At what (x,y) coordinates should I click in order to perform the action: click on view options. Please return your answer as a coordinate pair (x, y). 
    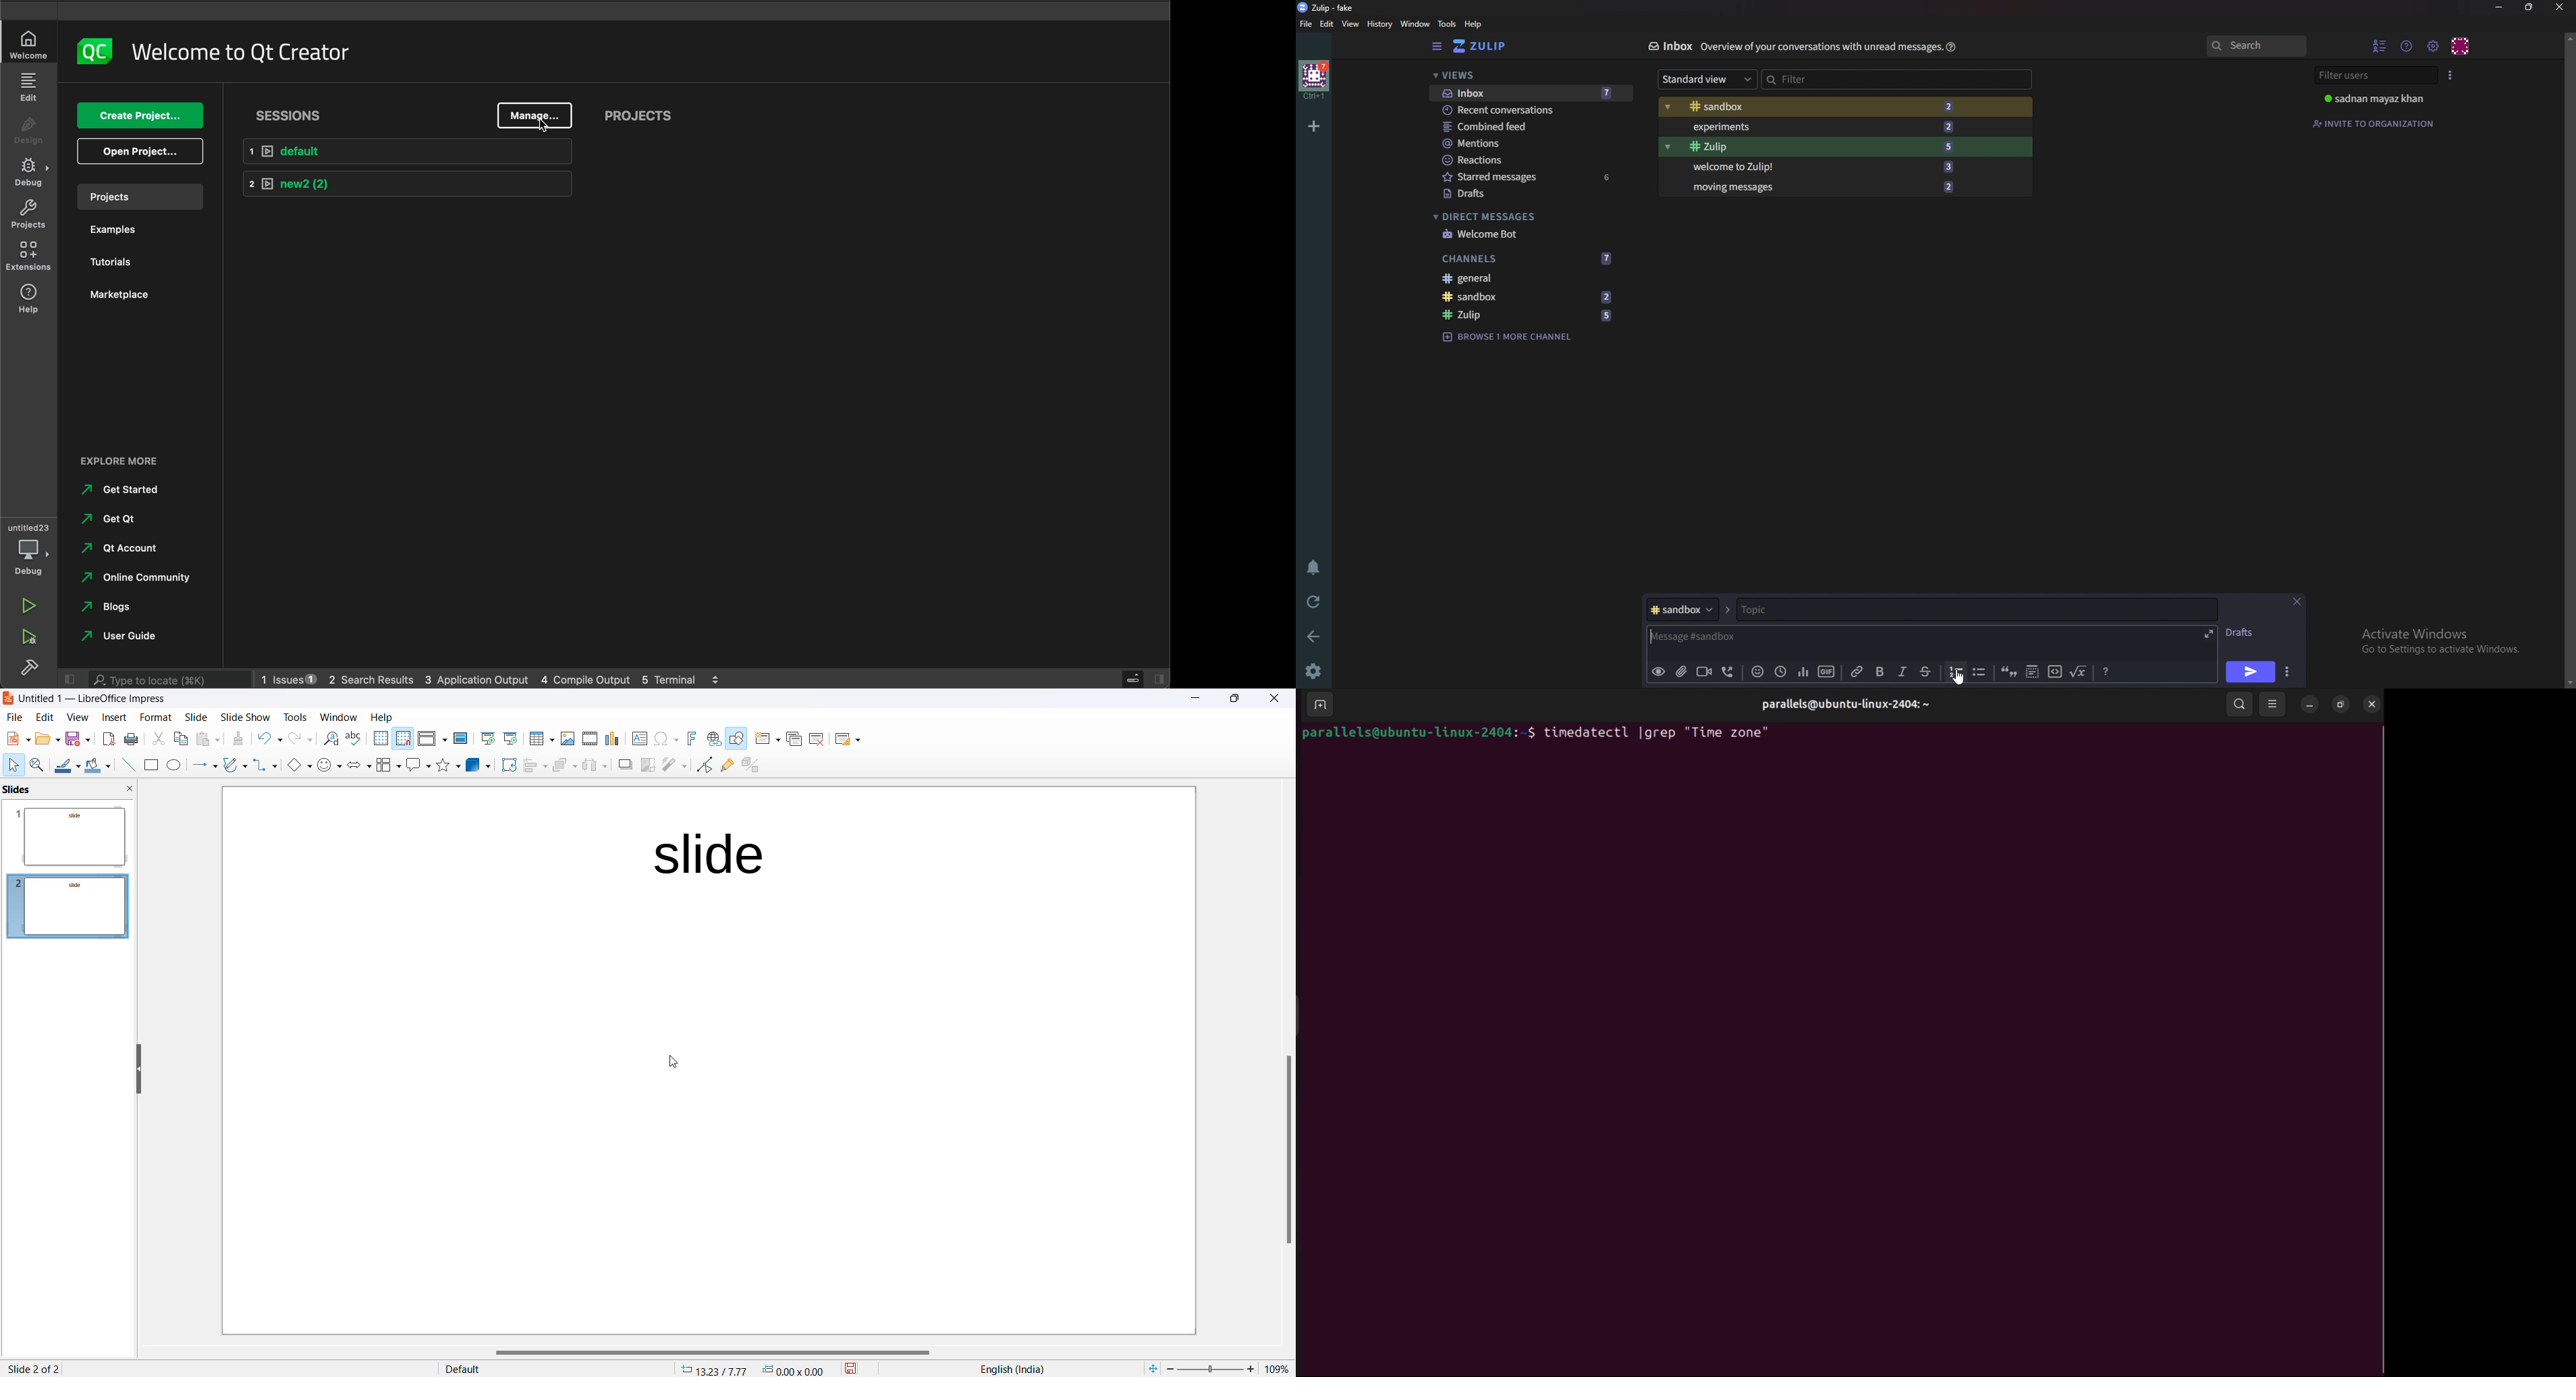
    Looking at the image, I should click on (2274, 703).